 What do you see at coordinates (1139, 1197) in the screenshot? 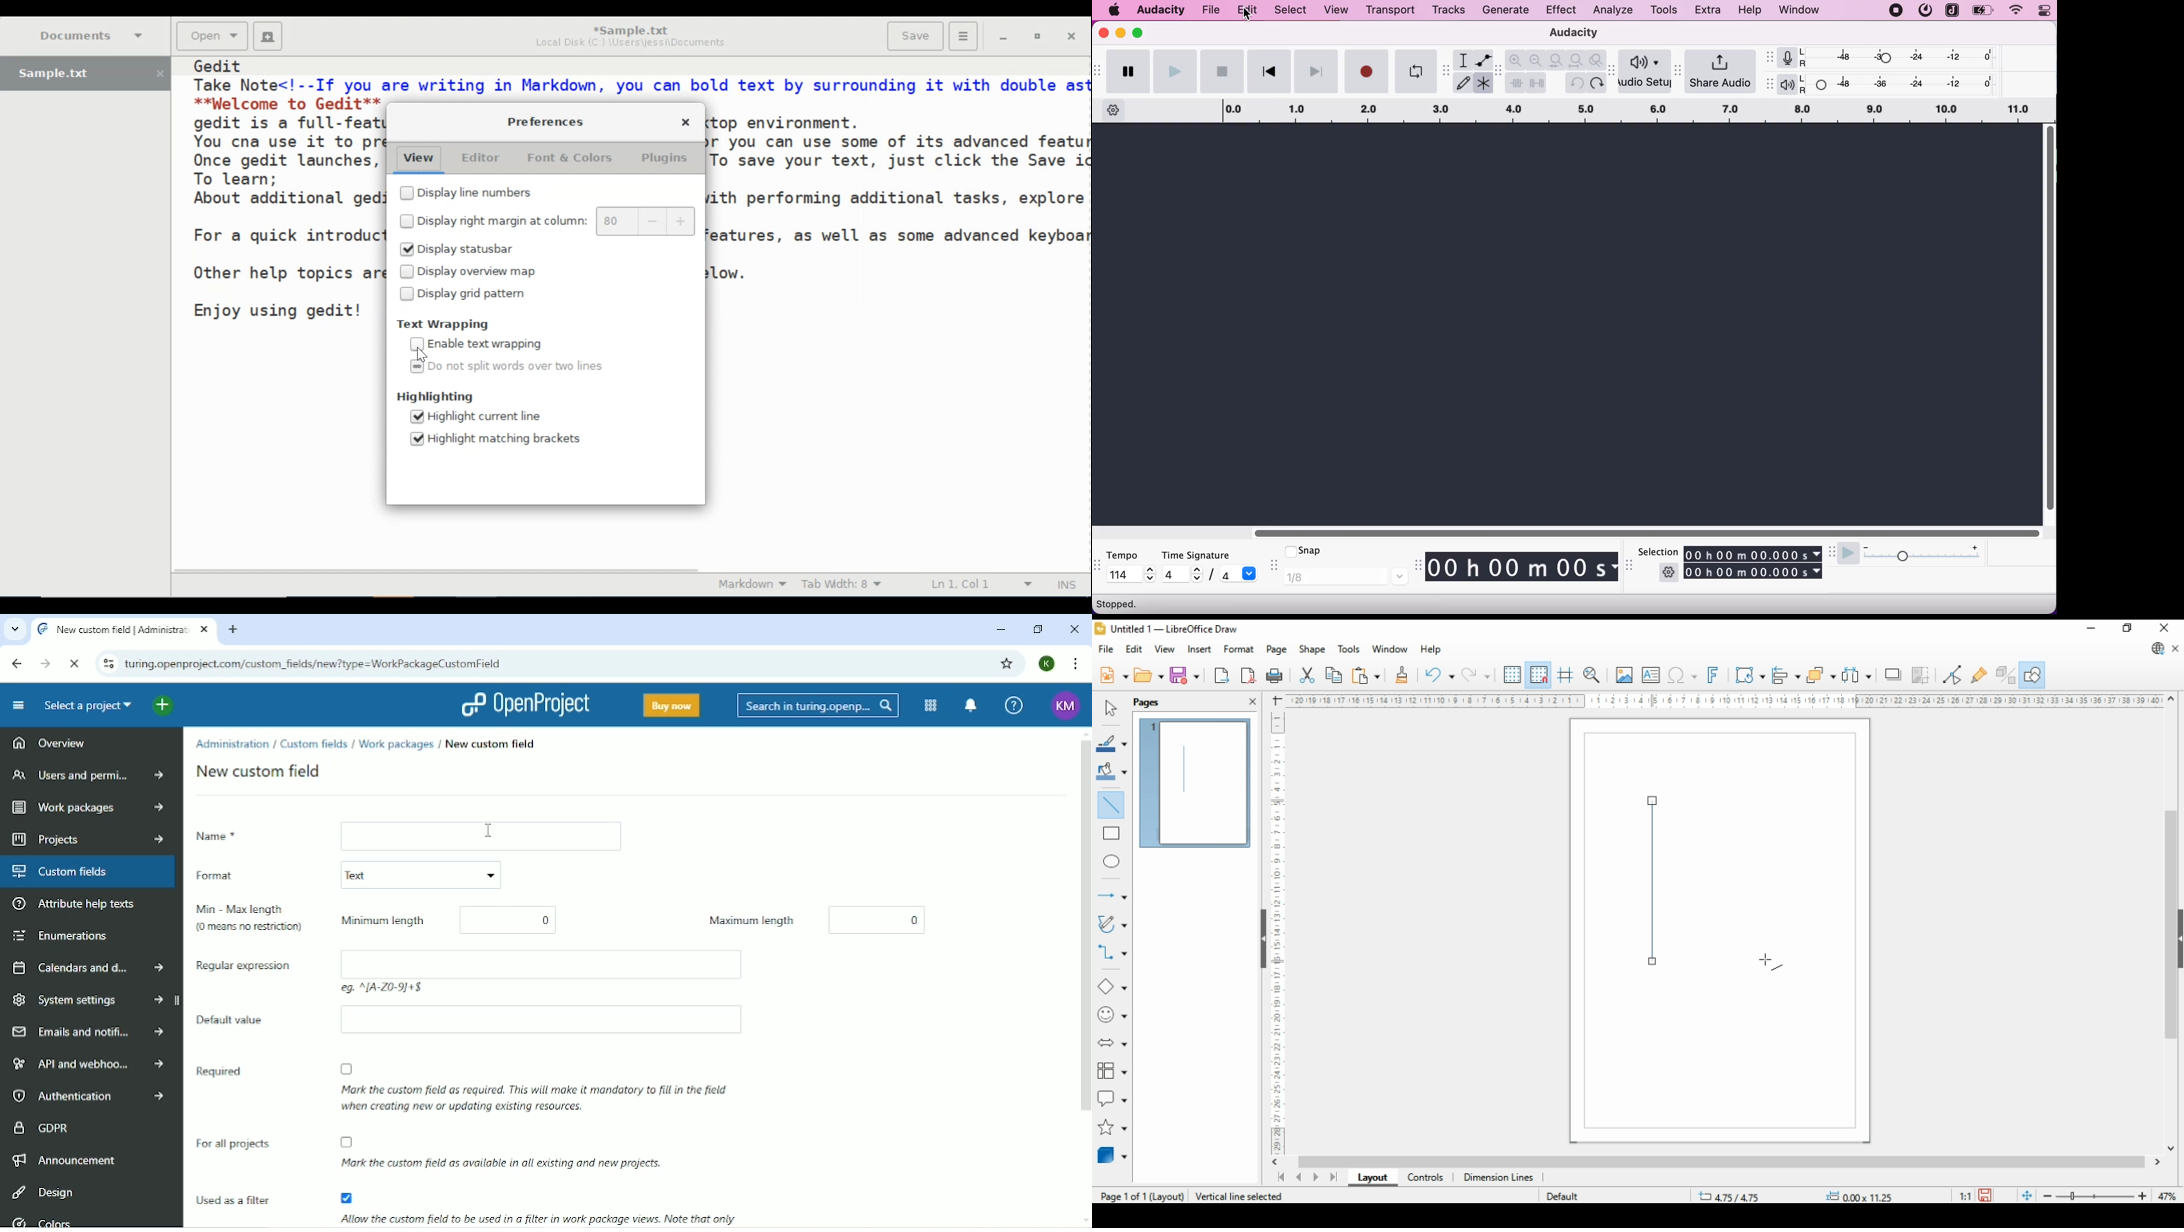
I see `page 1 of 1` at bounding box center [1139, 1197].